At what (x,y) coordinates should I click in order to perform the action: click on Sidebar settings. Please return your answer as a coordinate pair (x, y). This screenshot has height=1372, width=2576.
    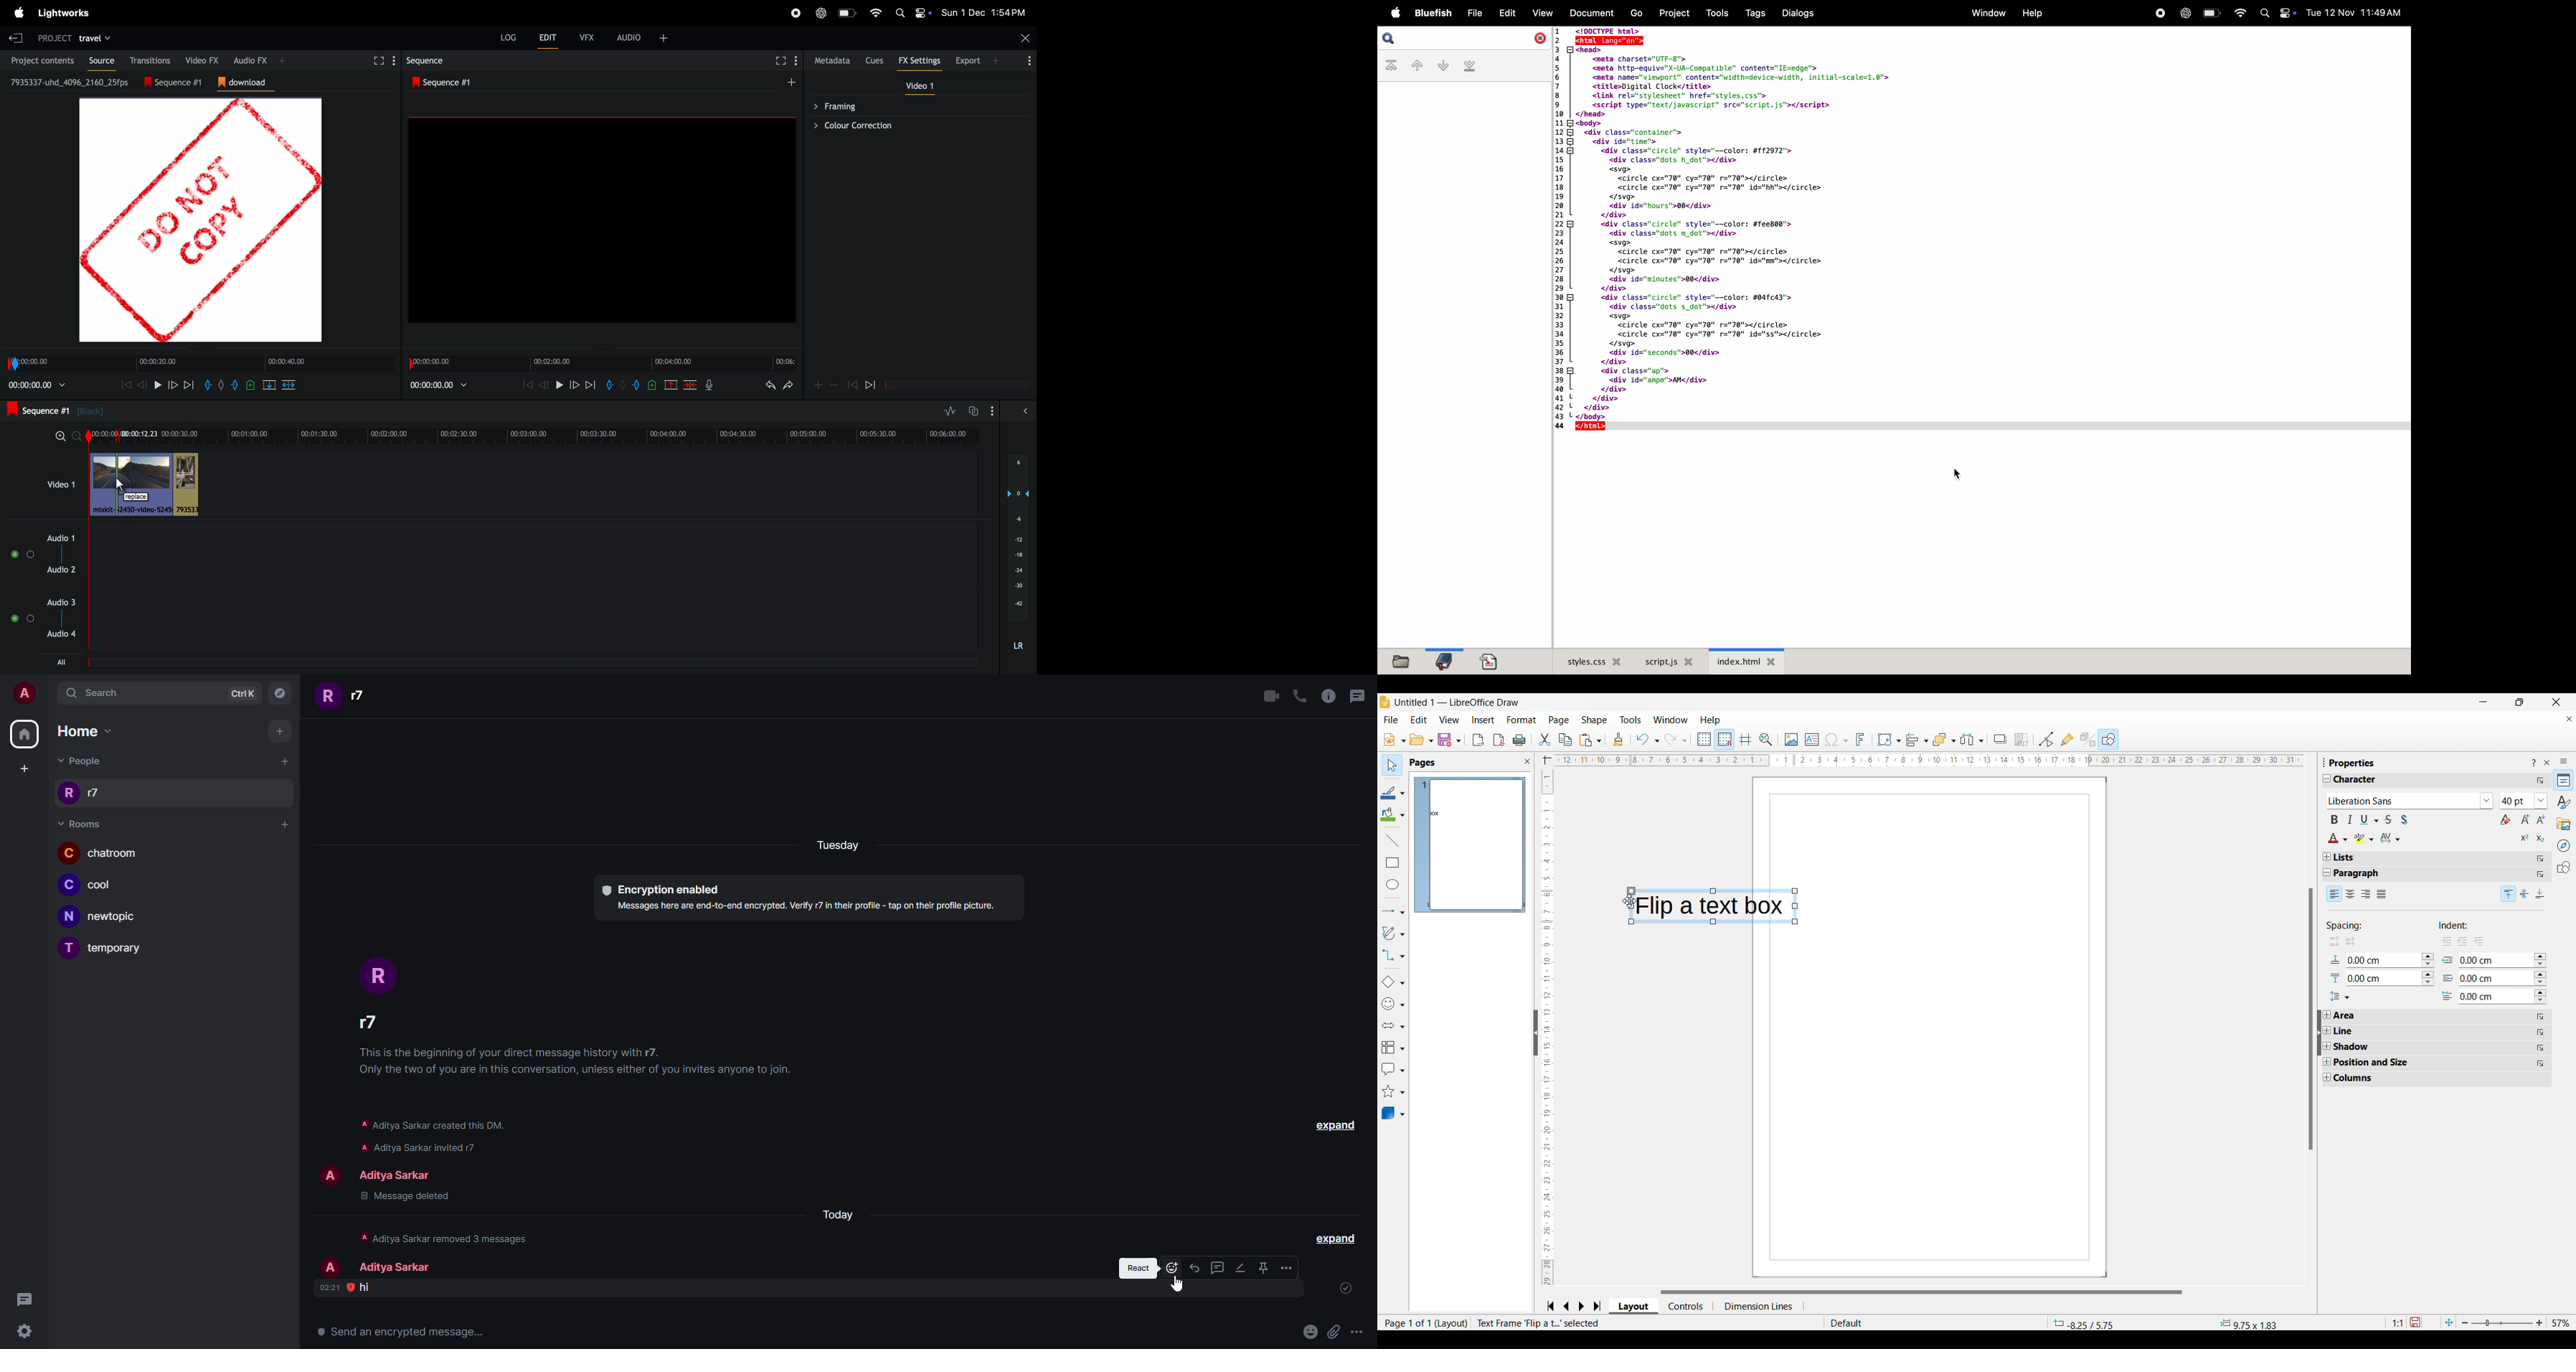
    Looking at the image, I should click on (2564, 761).